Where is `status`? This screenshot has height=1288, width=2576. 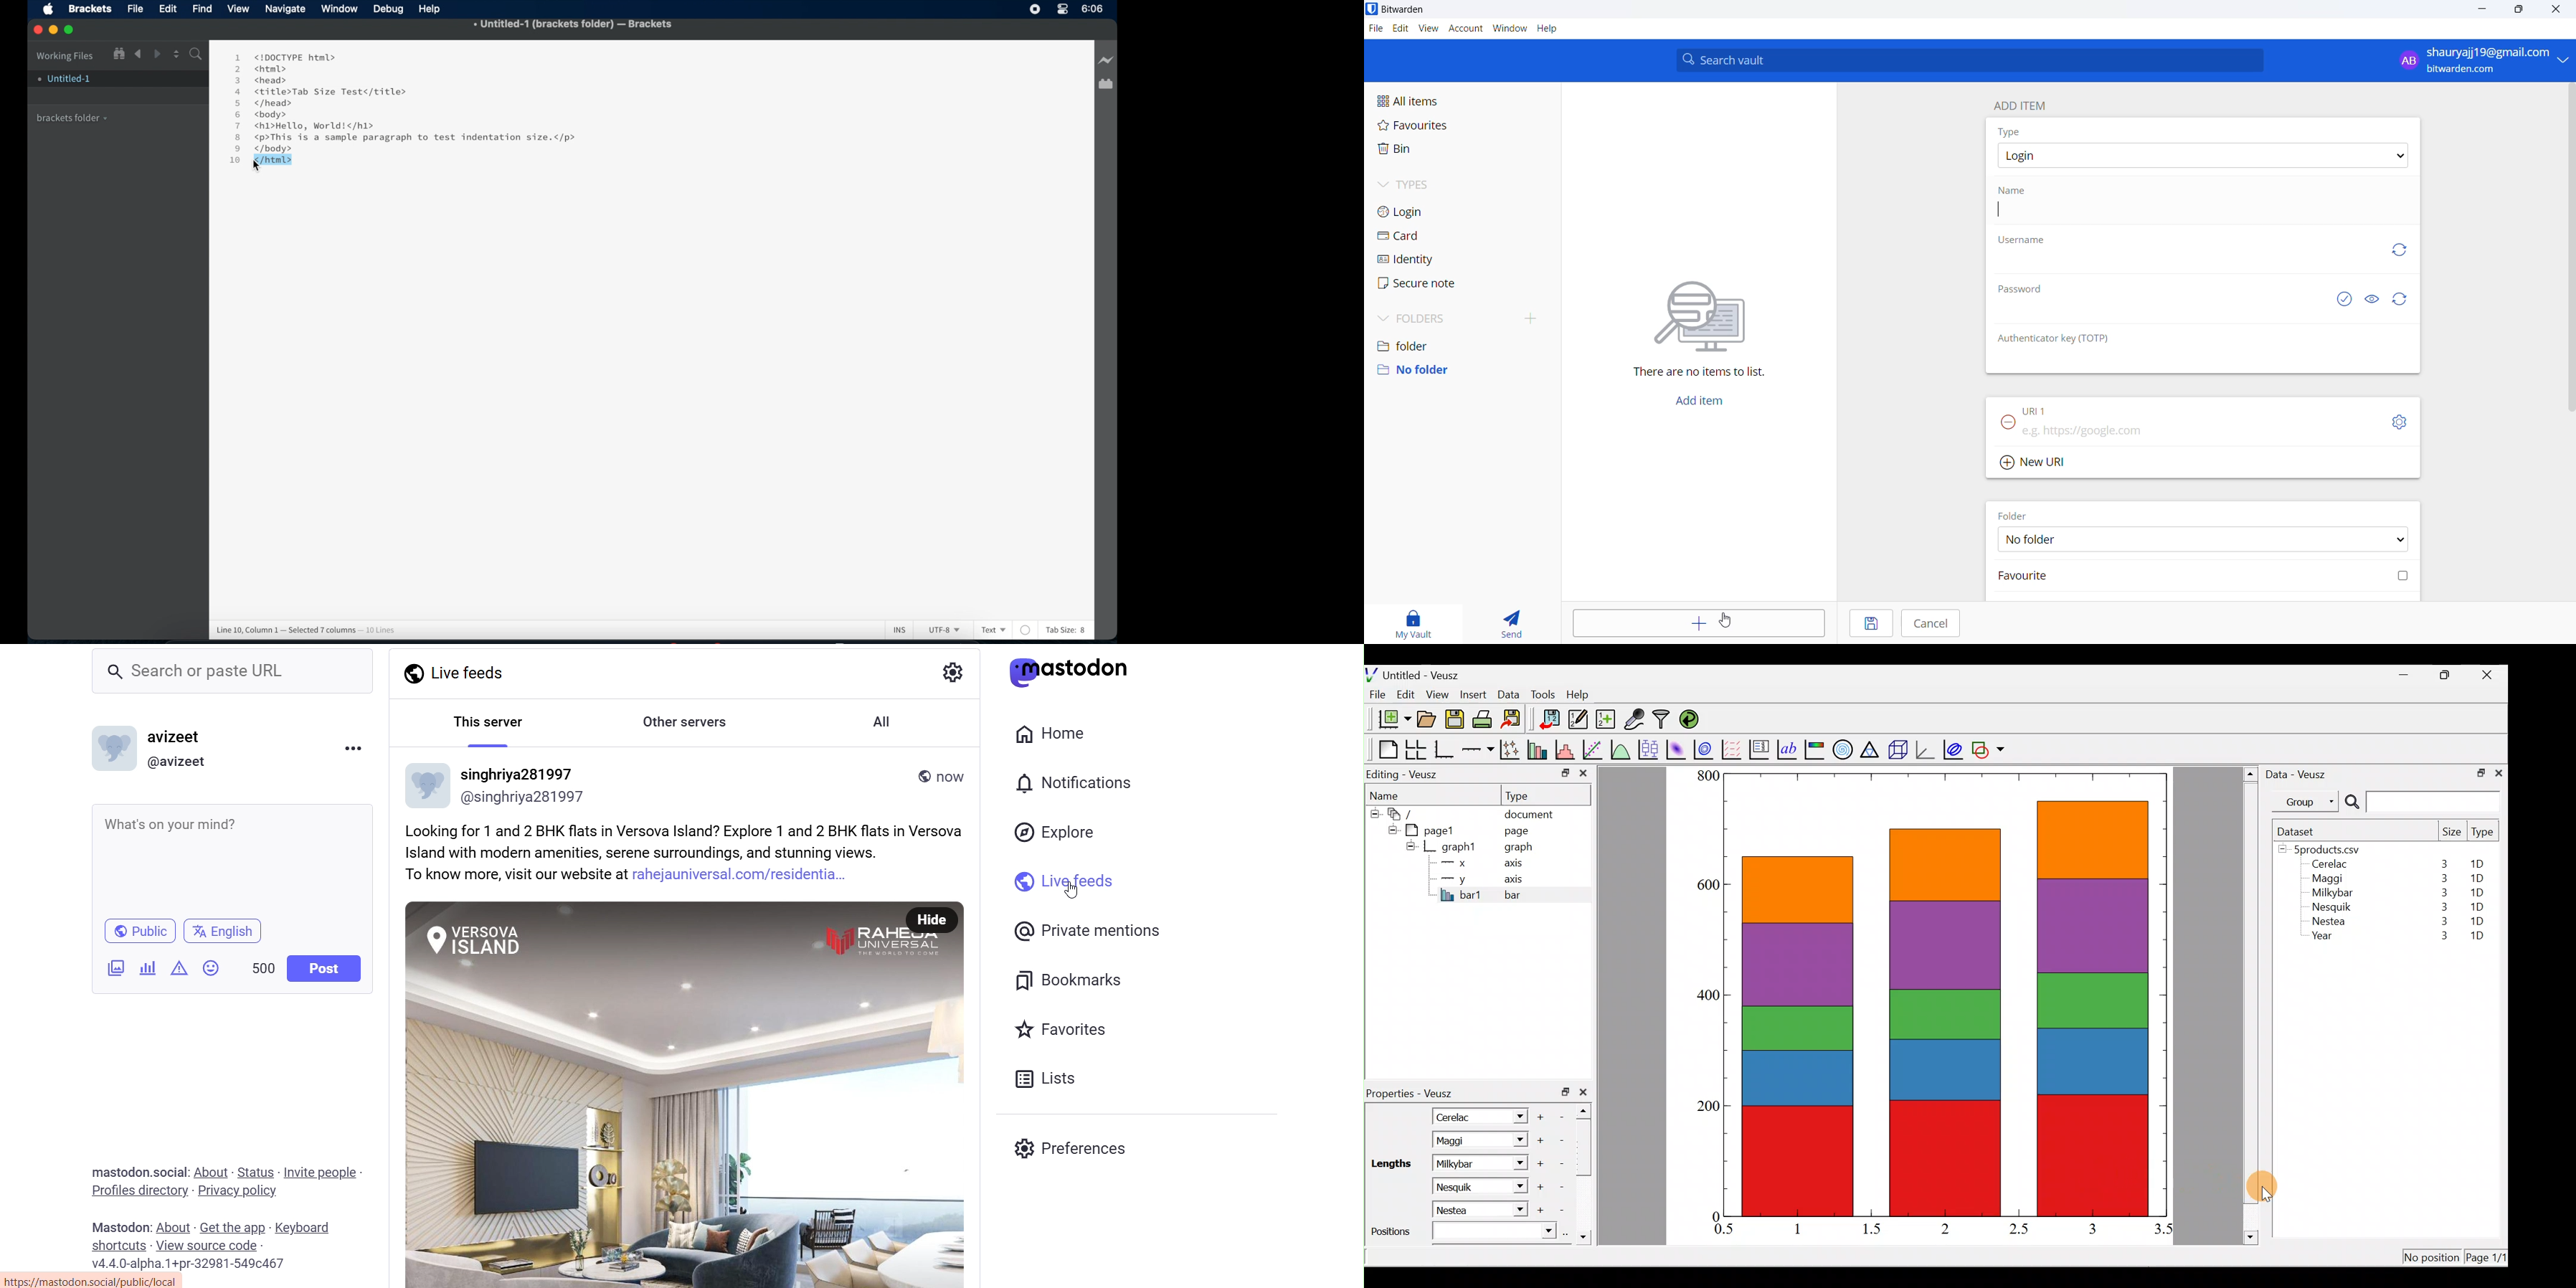
status is located at coordinates (254, 1170).